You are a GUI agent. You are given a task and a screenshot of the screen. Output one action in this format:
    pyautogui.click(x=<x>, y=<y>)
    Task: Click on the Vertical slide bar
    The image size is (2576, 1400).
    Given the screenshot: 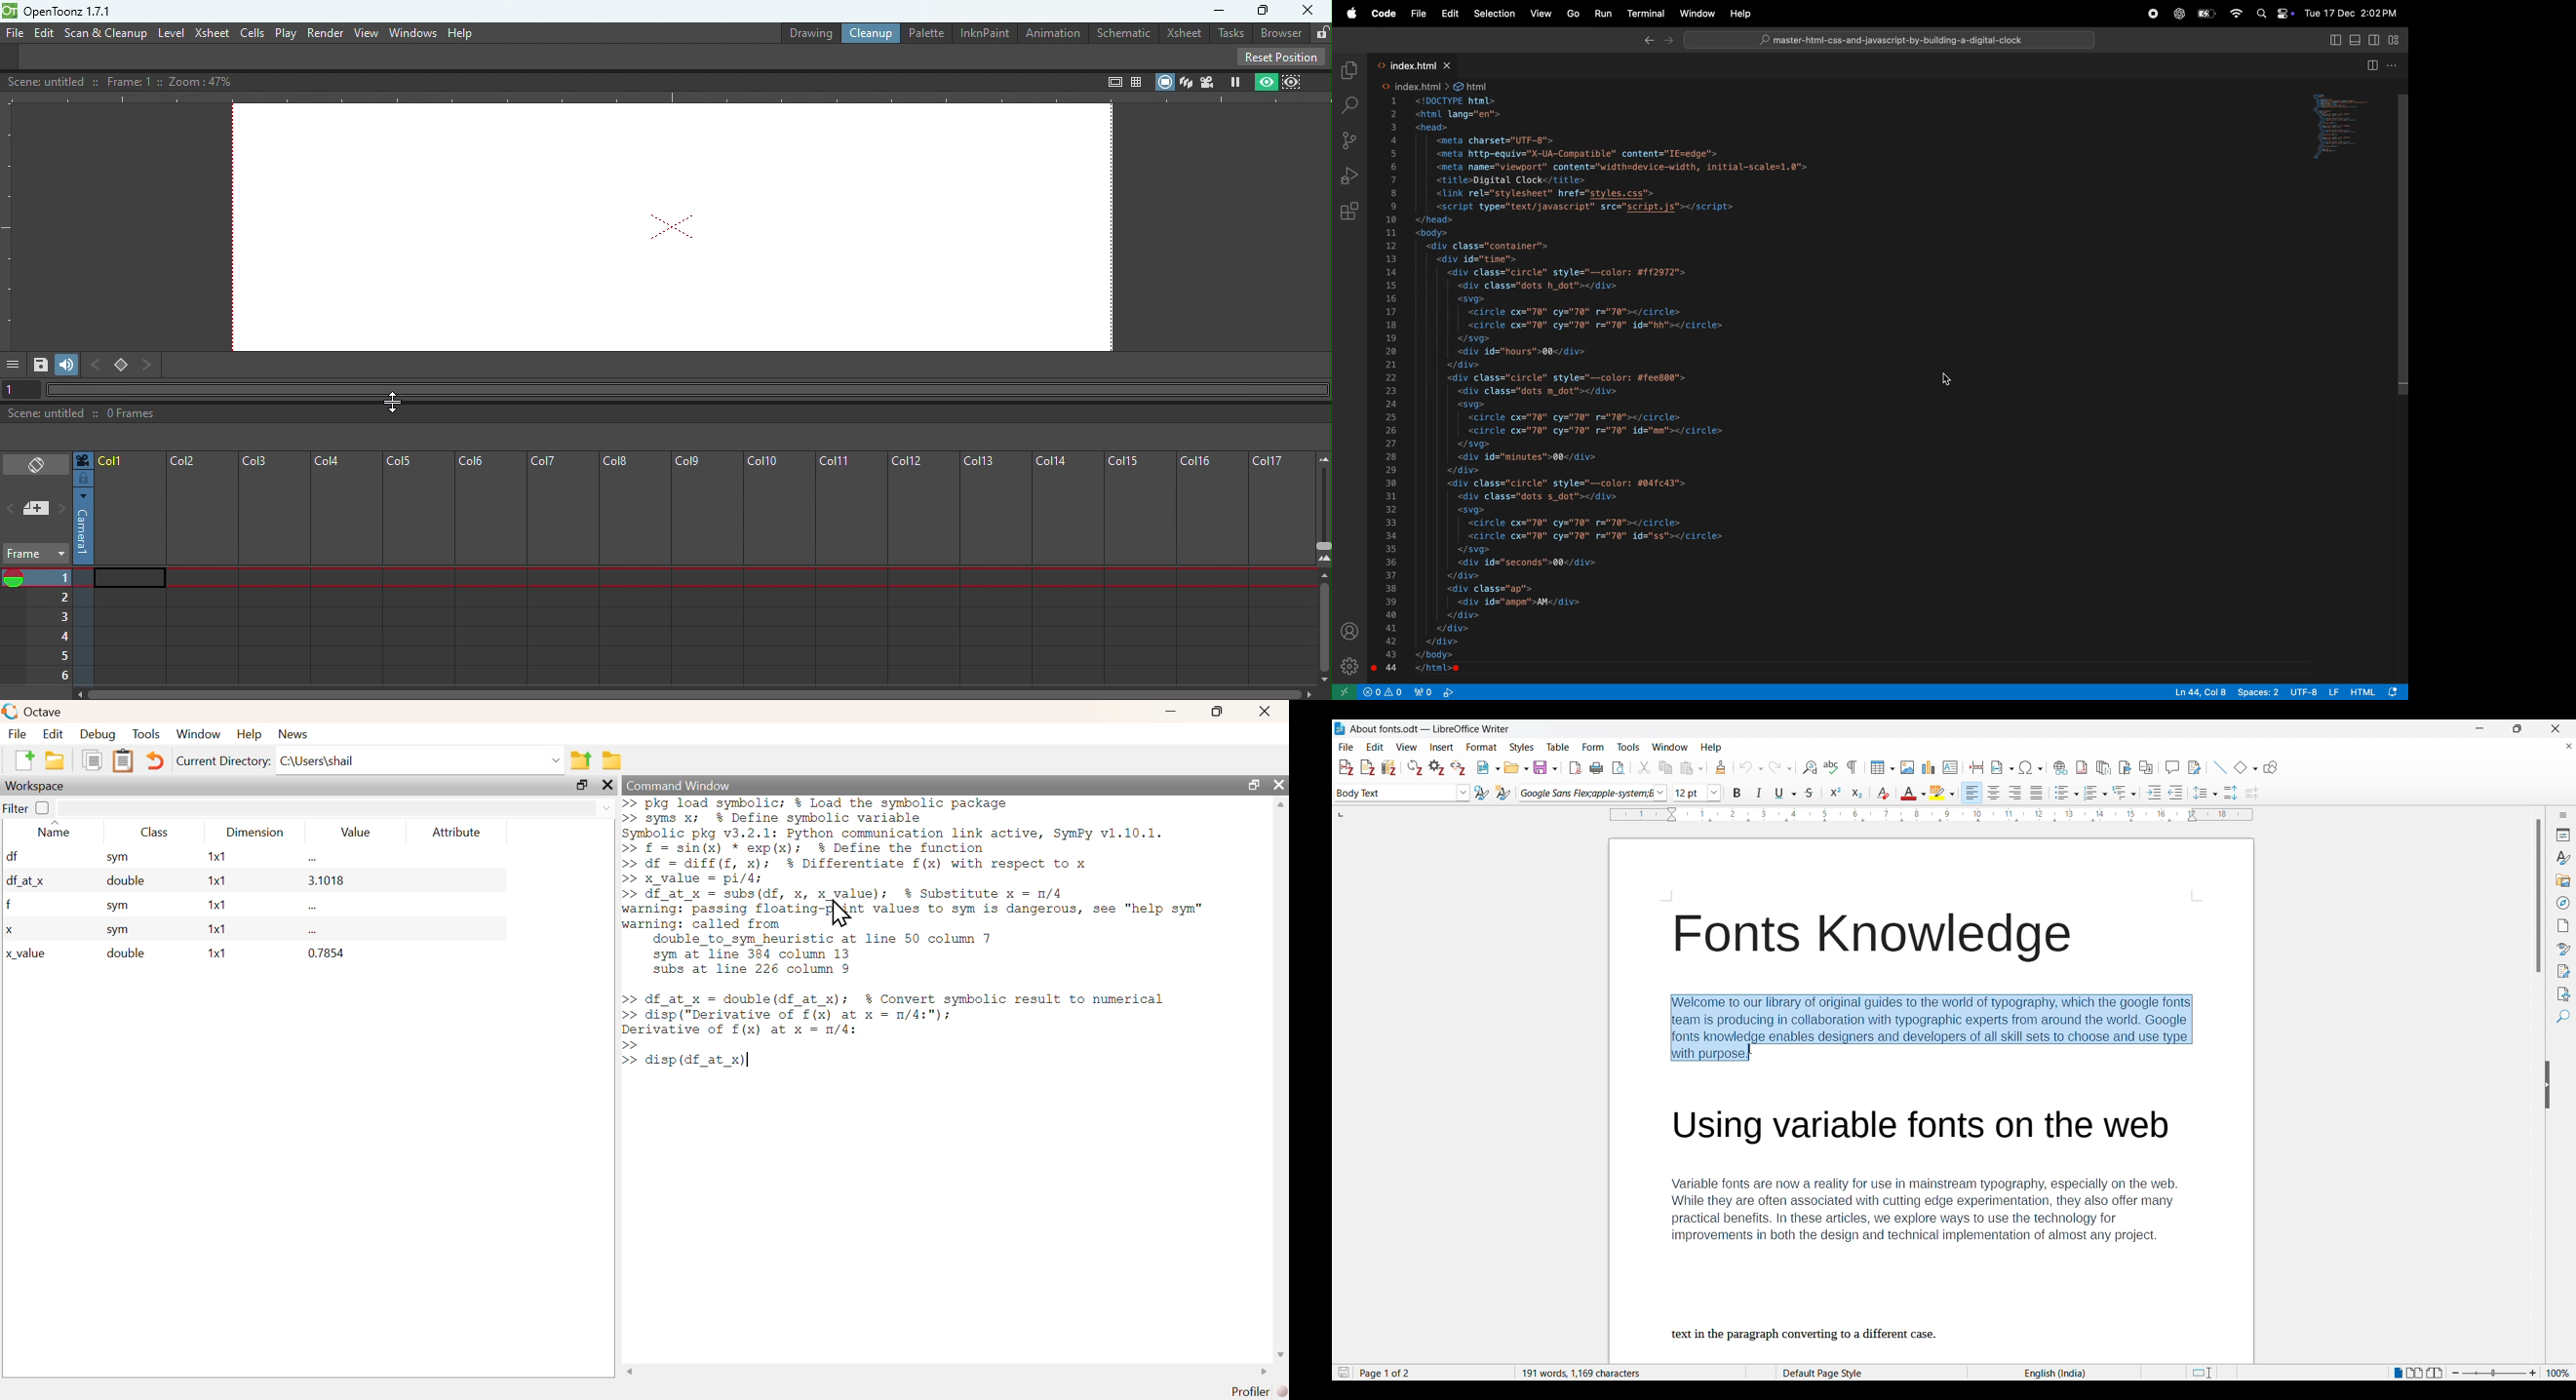 What is the action you would take?
    pyautogui.click(x=2539, y=896)
    